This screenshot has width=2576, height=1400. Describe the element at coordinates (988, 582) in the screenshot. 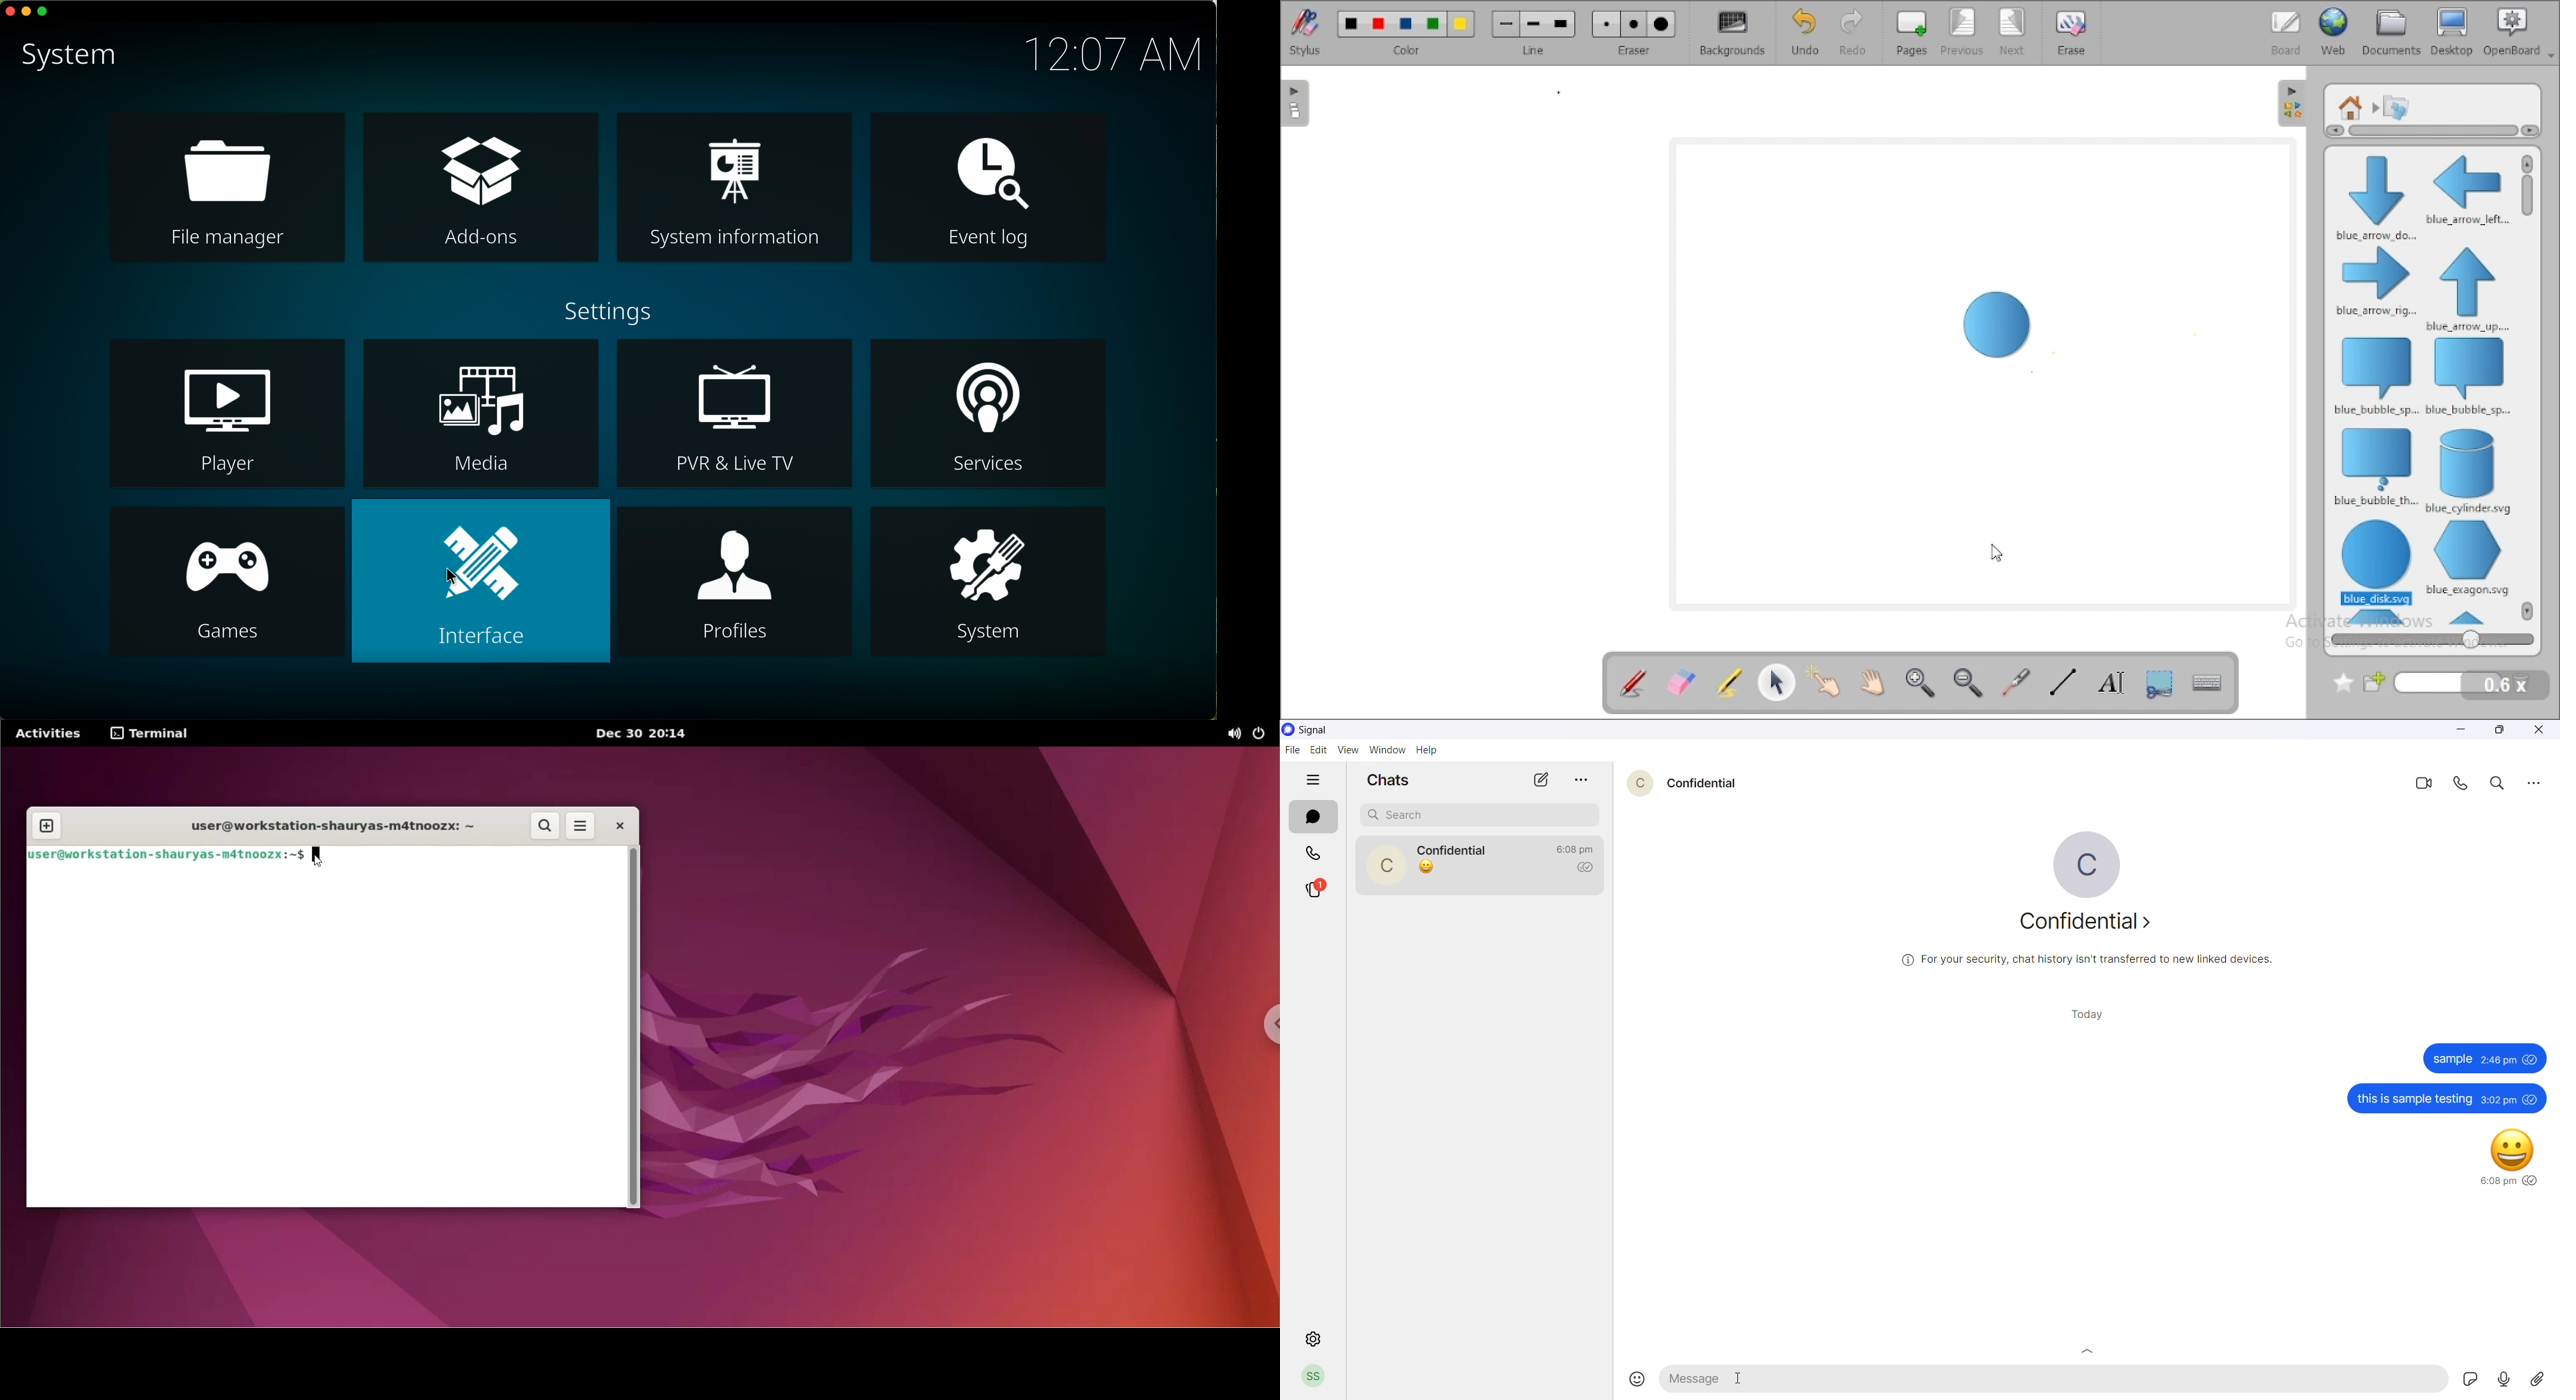

I see `system` at that location.